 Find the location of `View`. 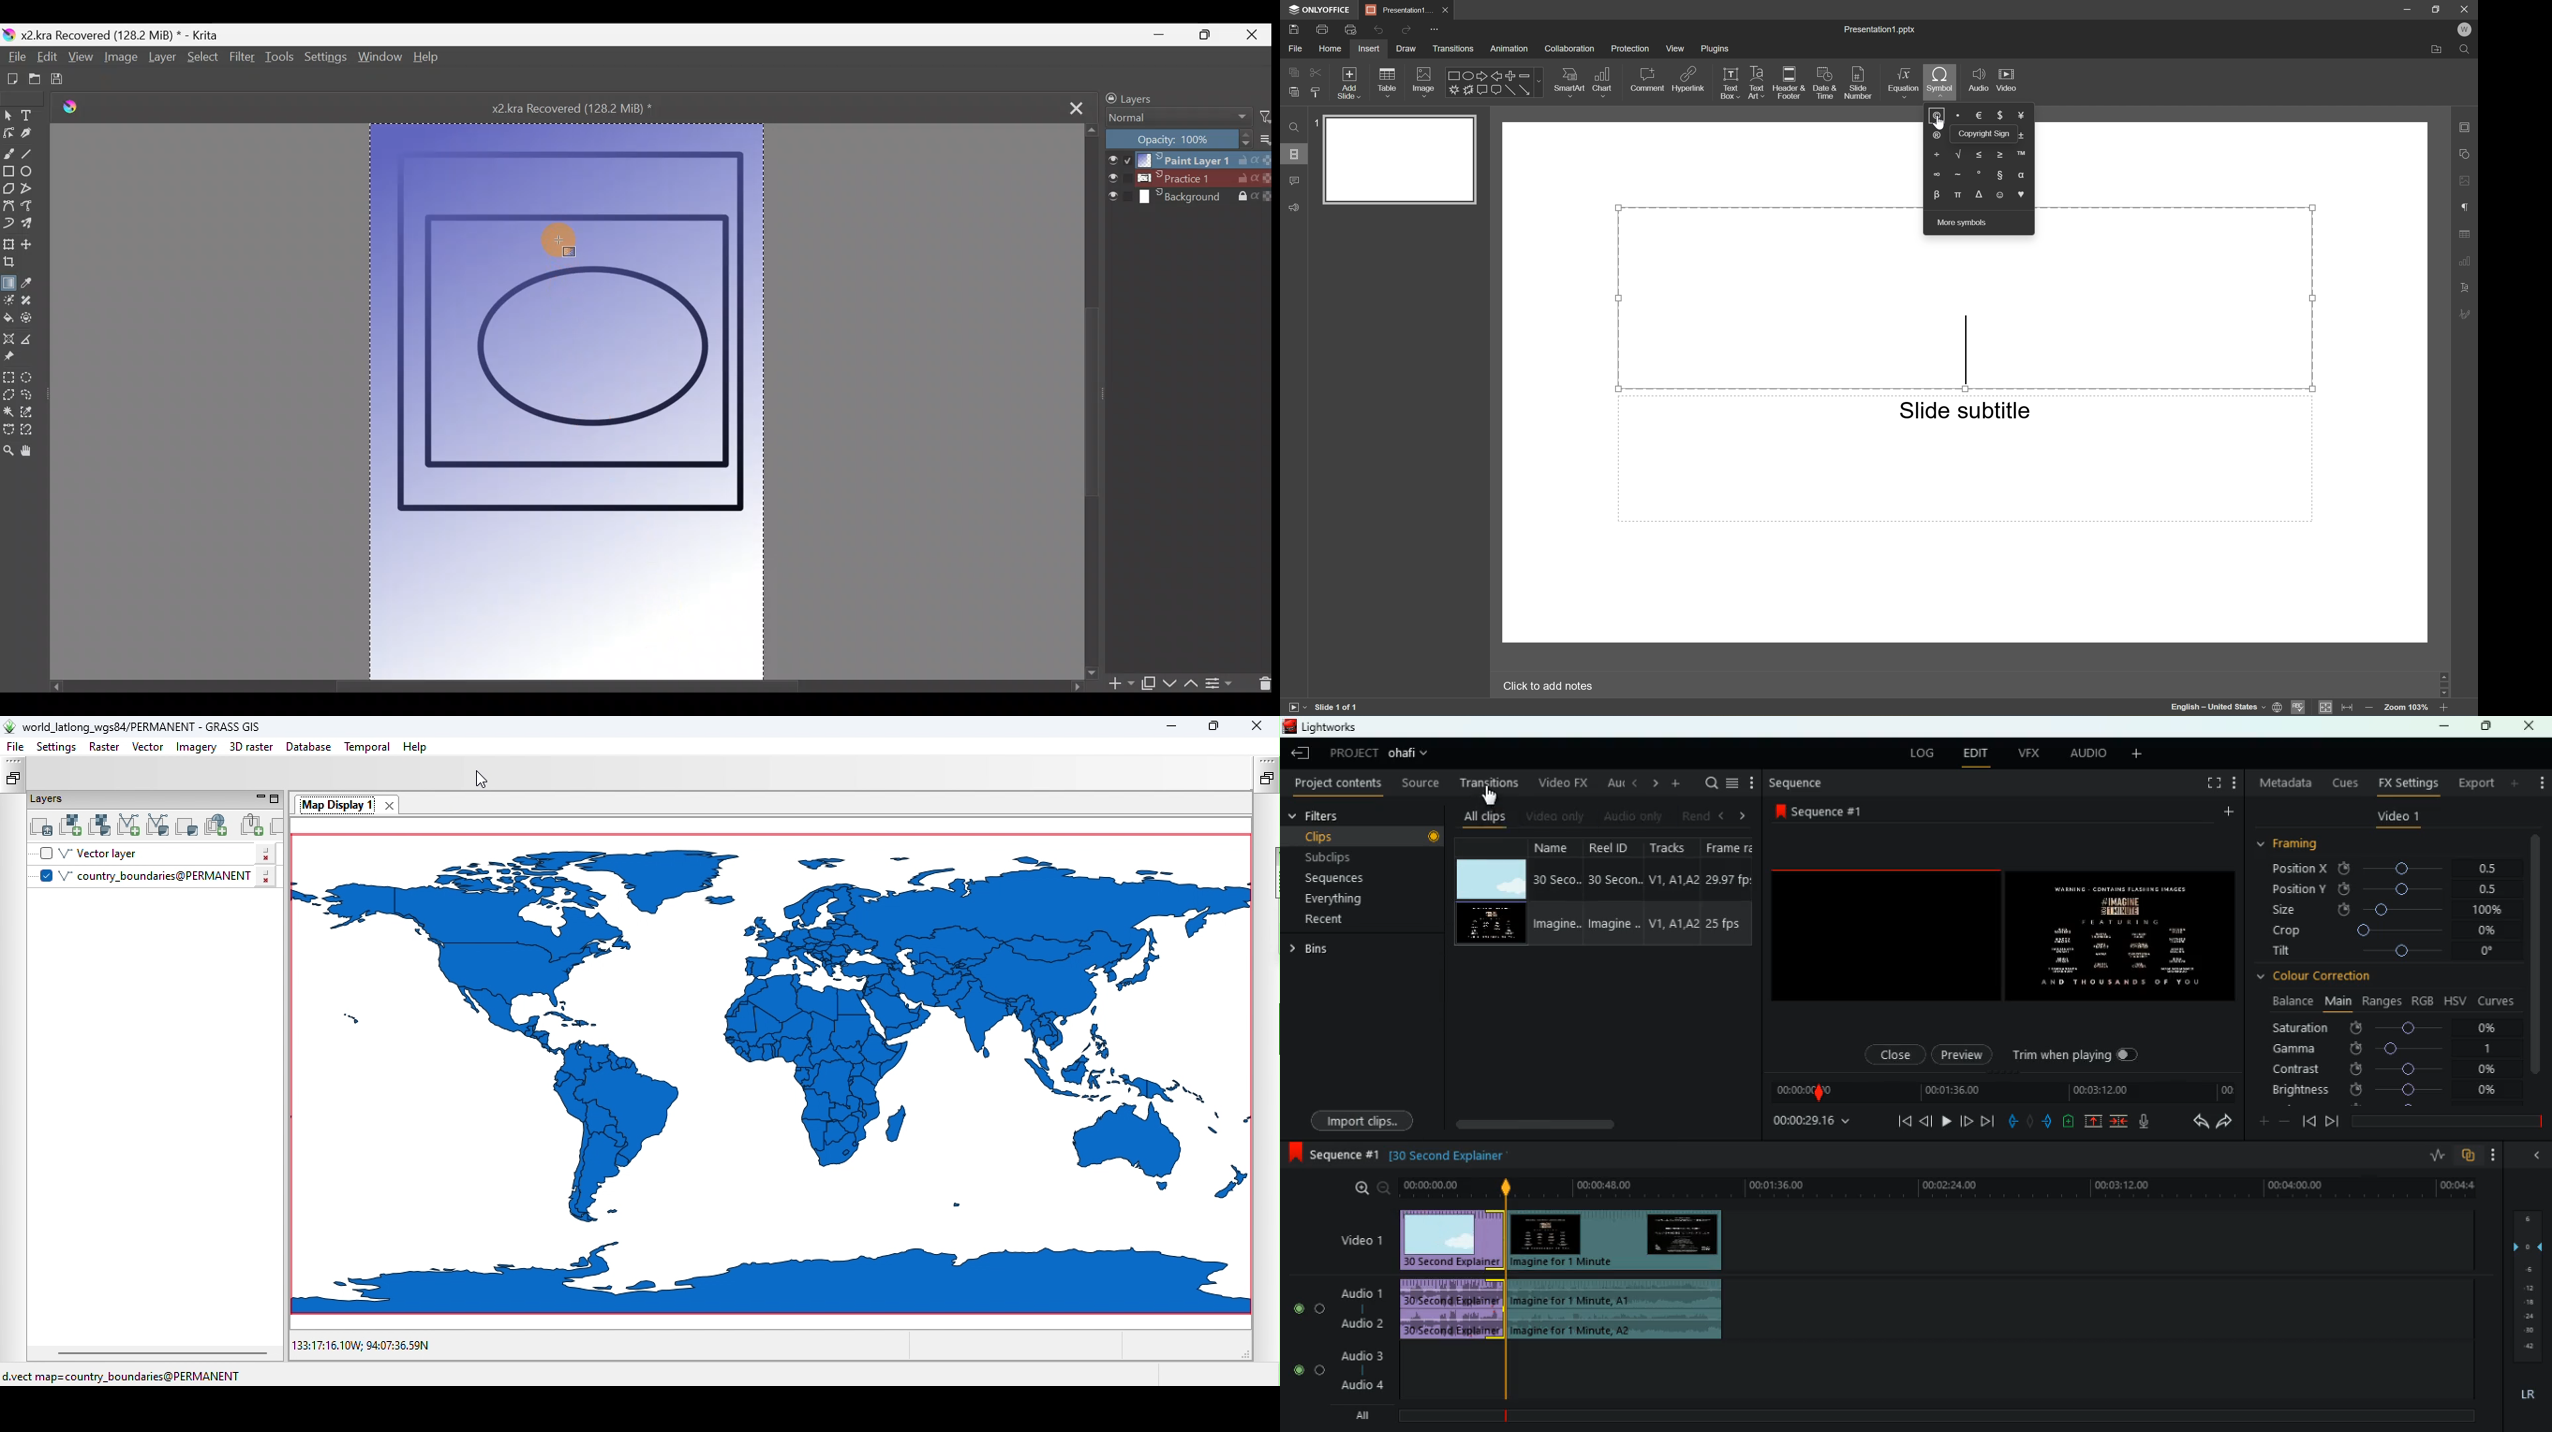

View is located at coordinates (1675, 48).